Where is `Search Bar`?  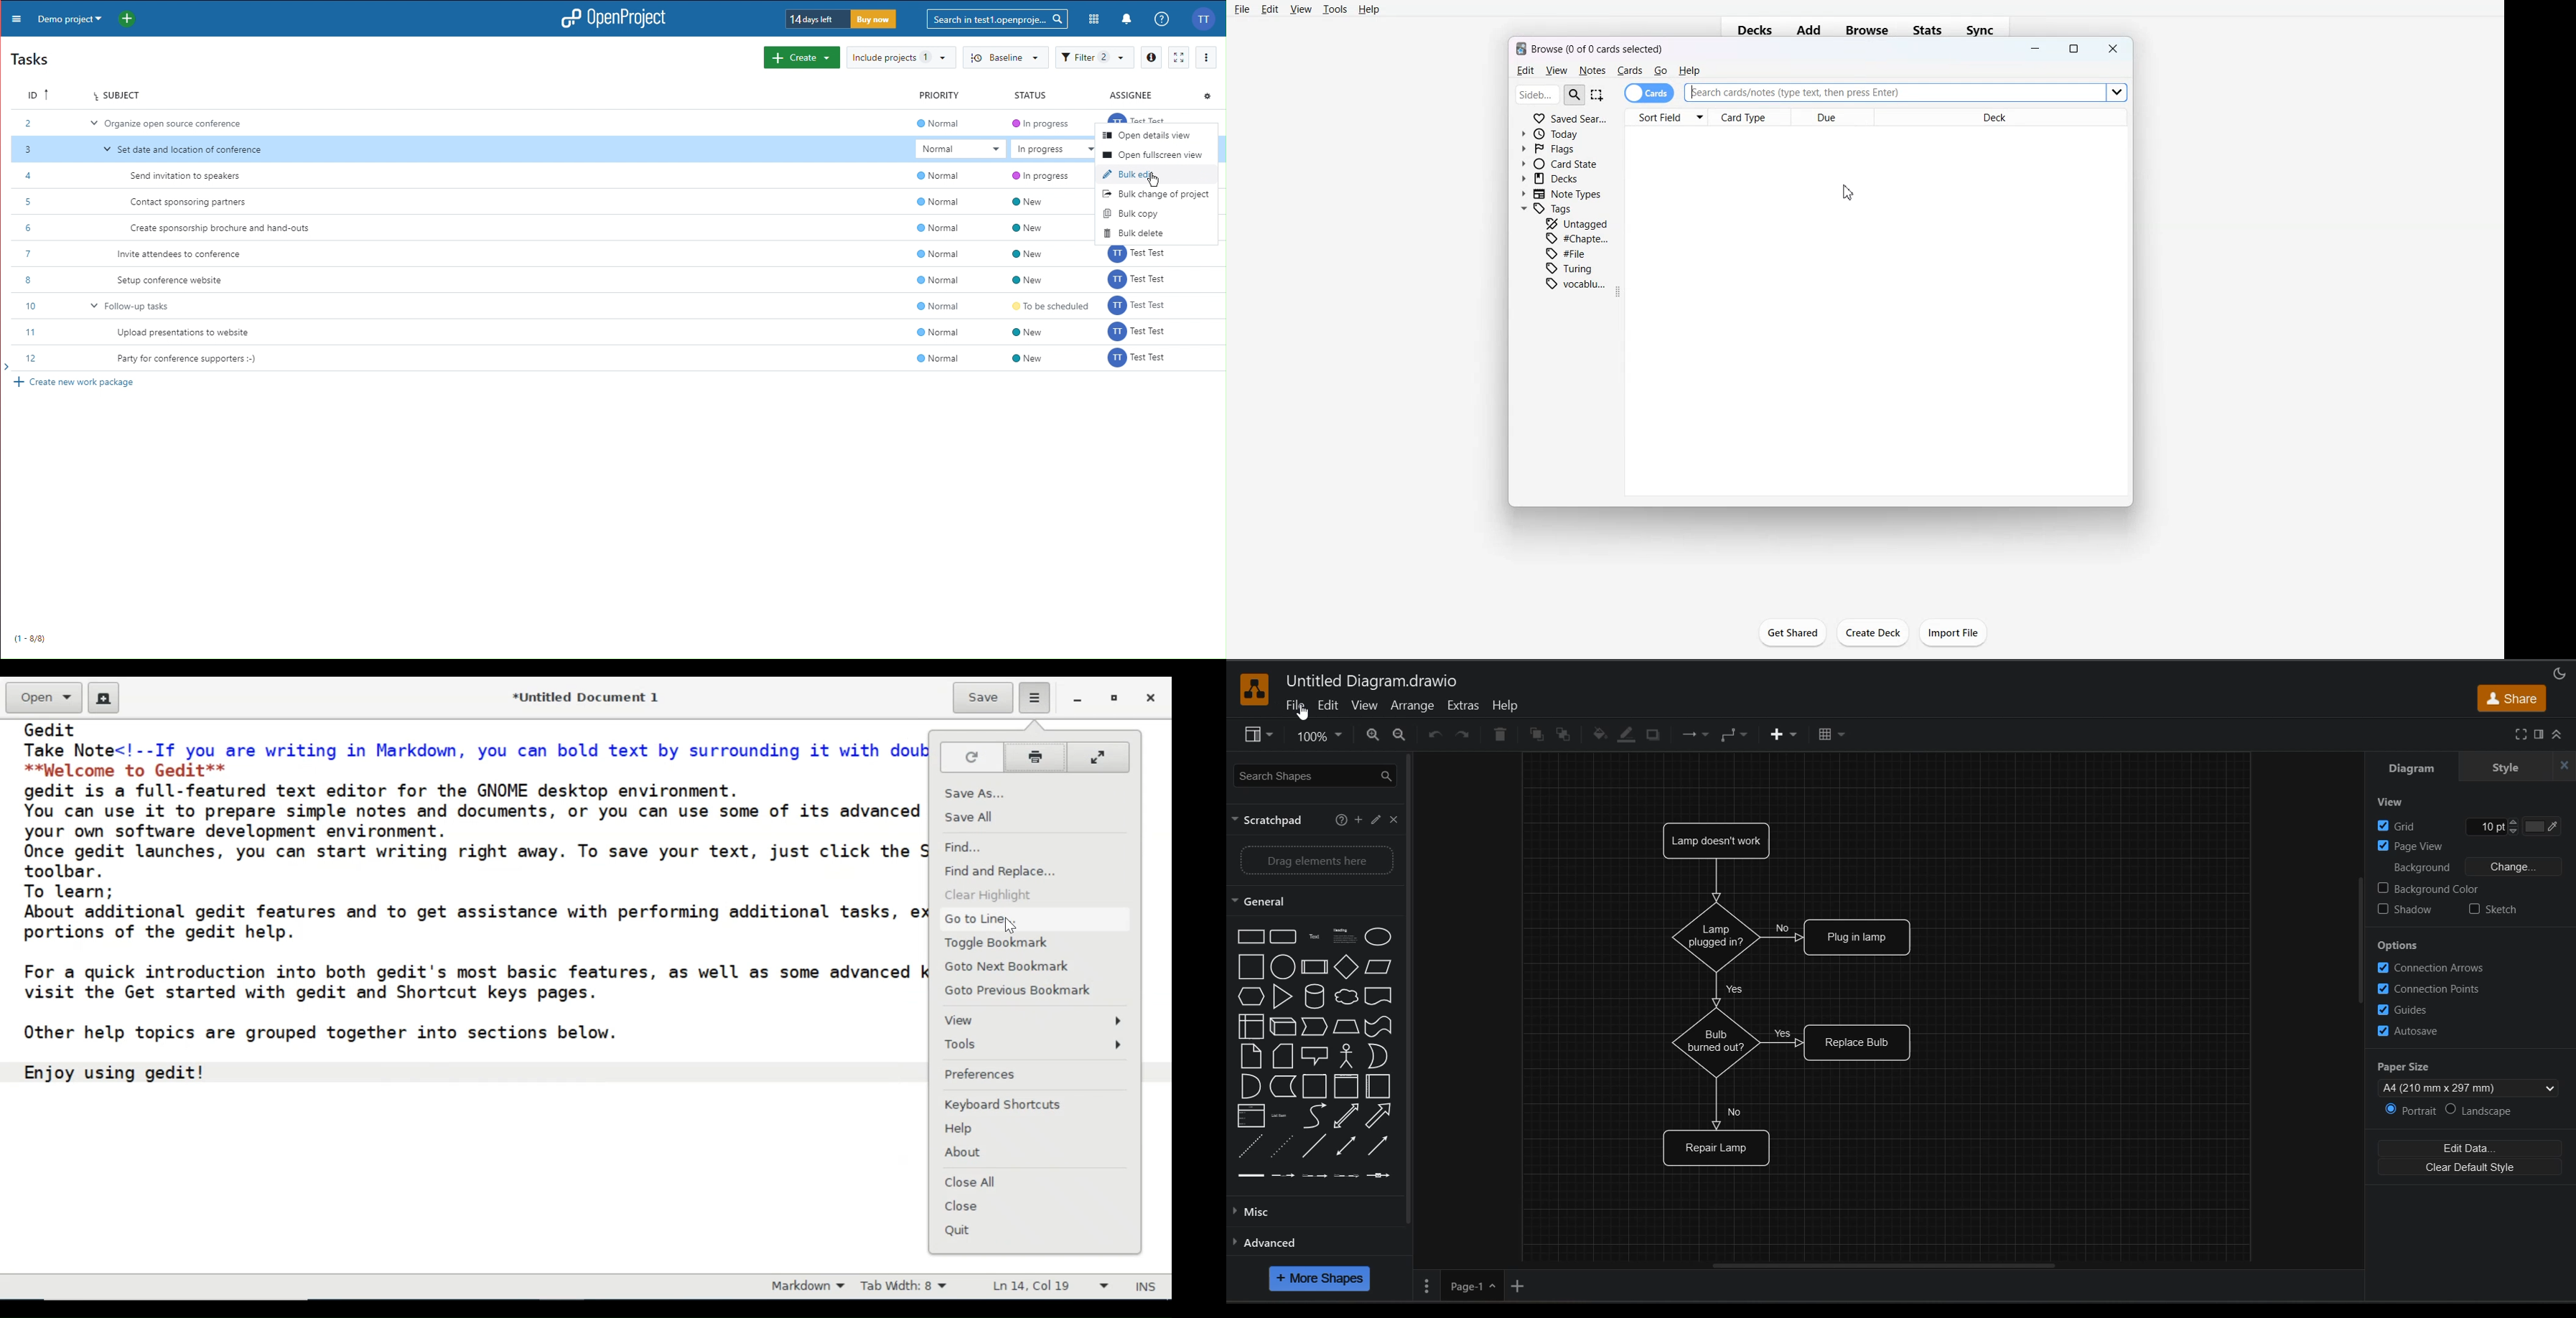 Search Bar is located at coordinates (1550, 94).